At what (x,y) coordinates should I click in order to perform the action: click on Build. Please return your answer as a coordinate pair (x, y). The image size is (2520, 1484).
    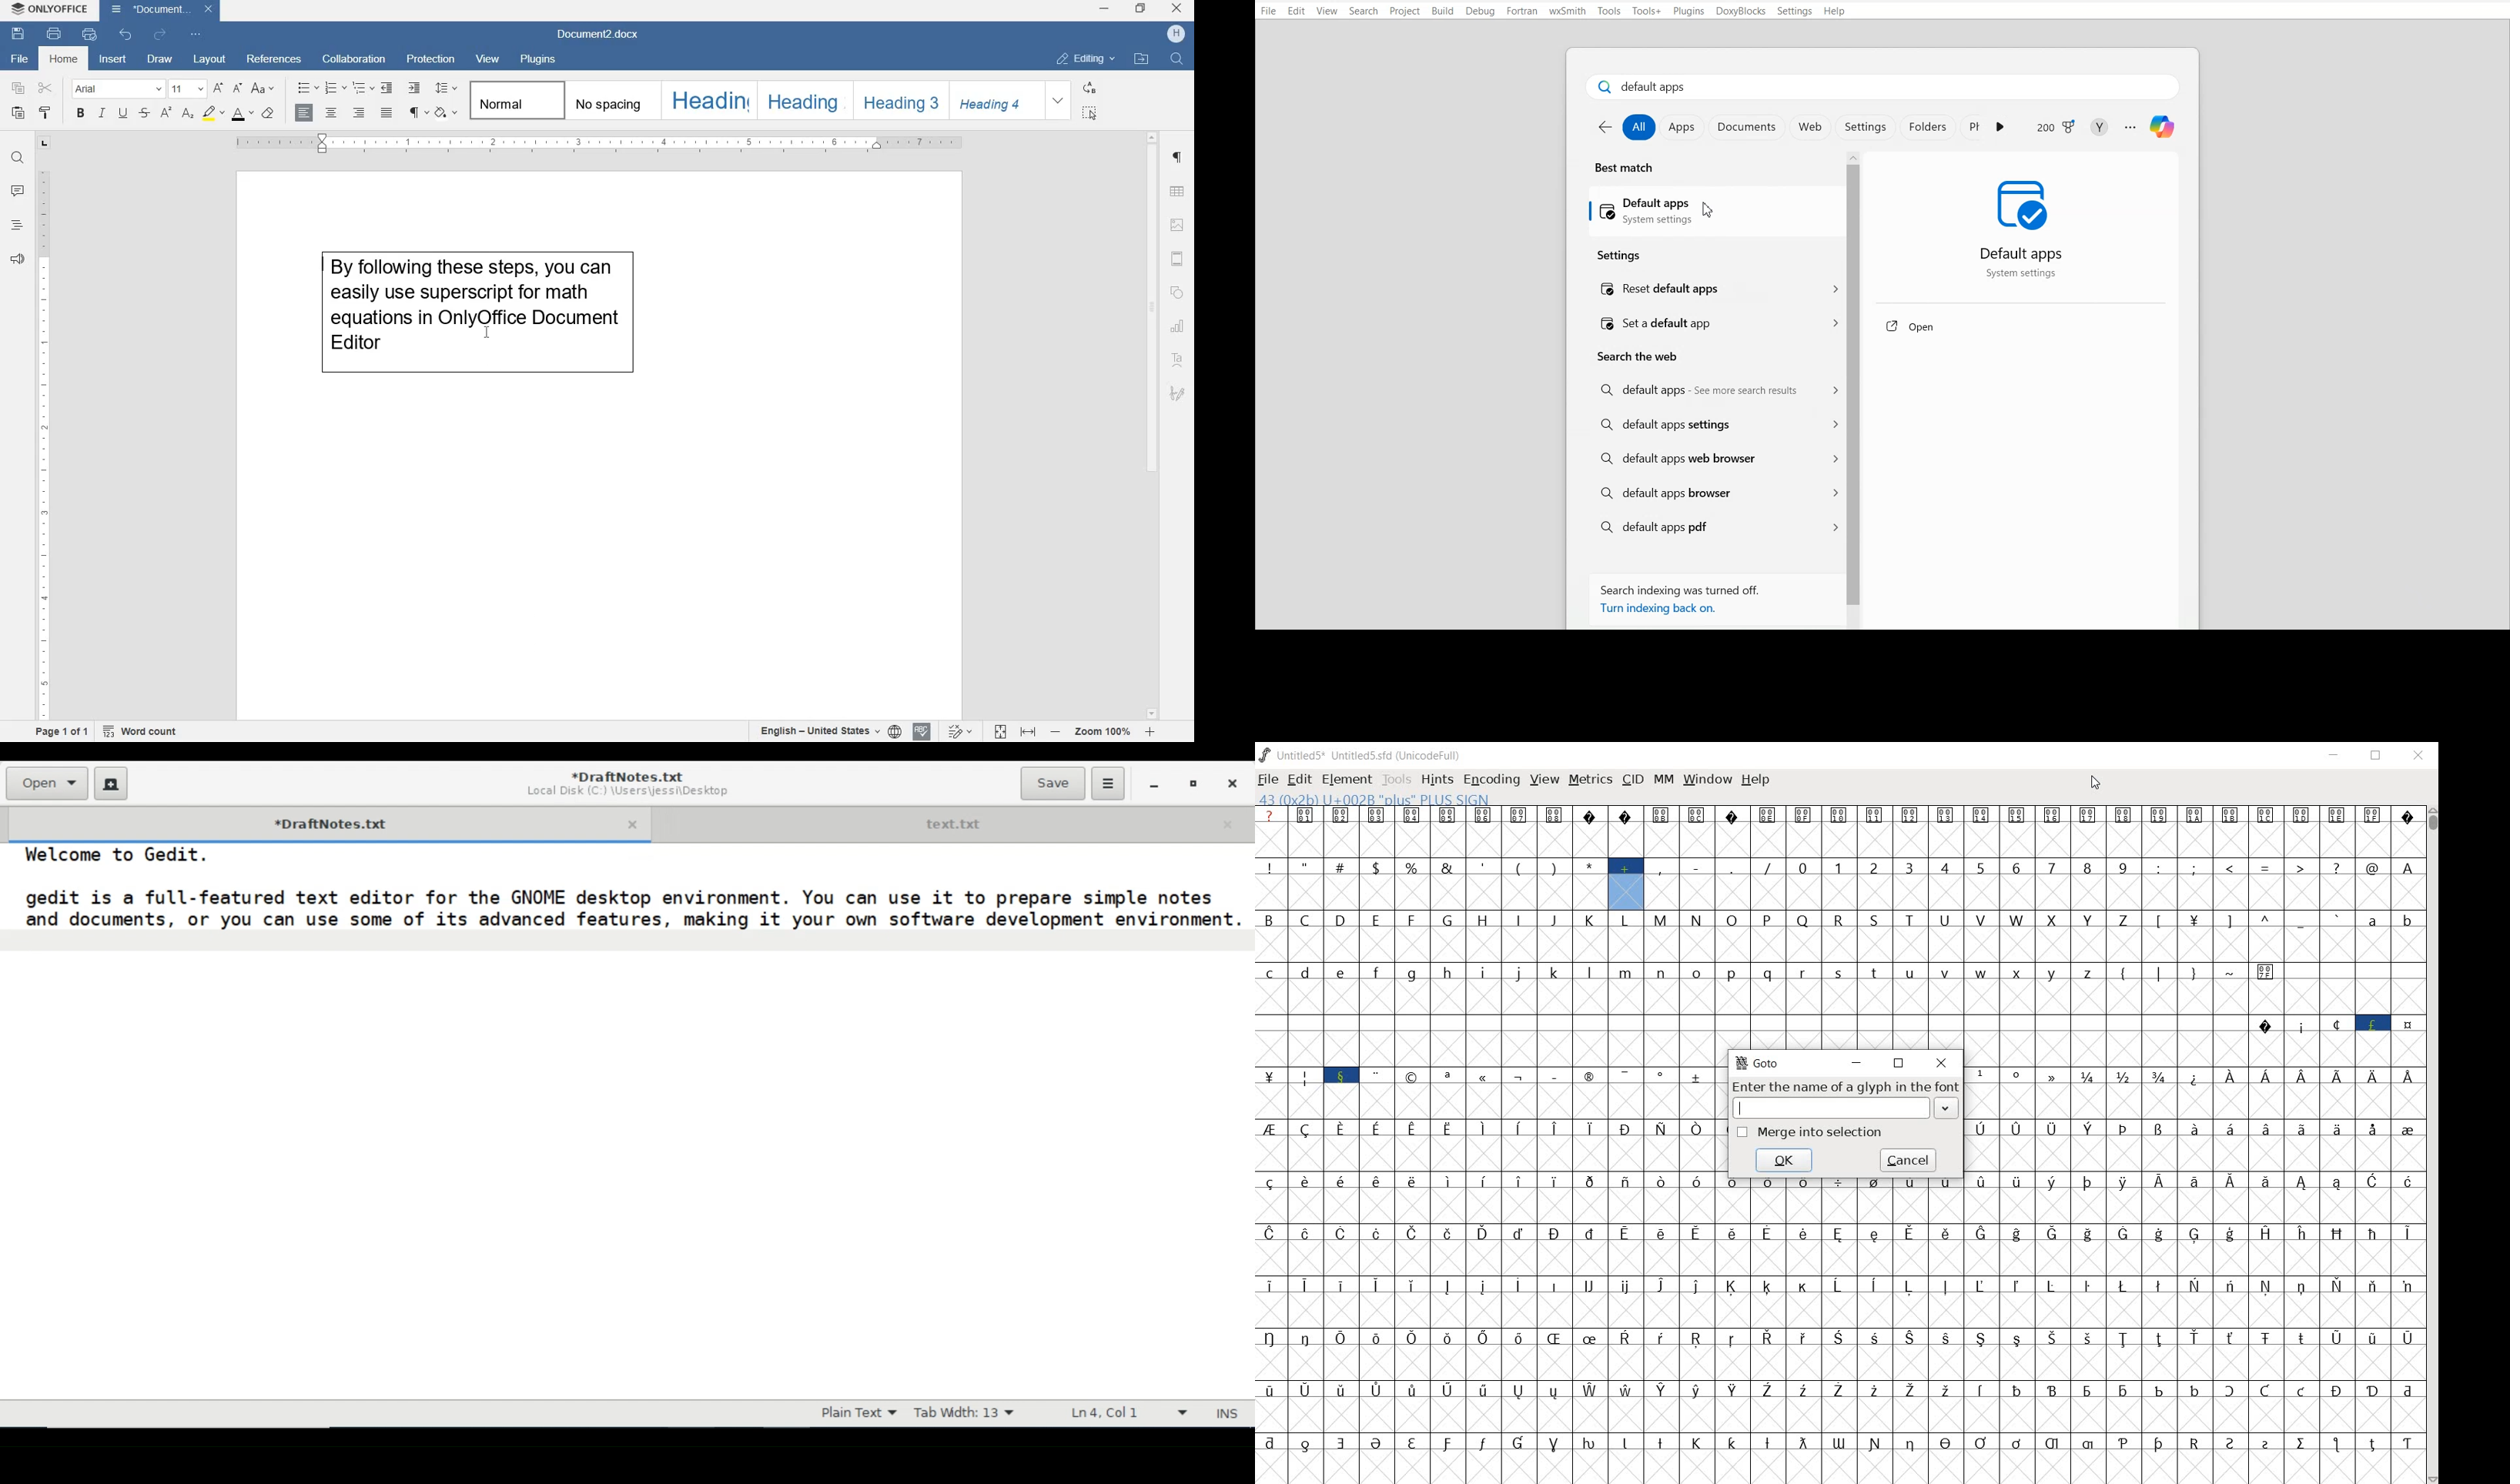
    Looking at the image, I should click on (1442, 11).